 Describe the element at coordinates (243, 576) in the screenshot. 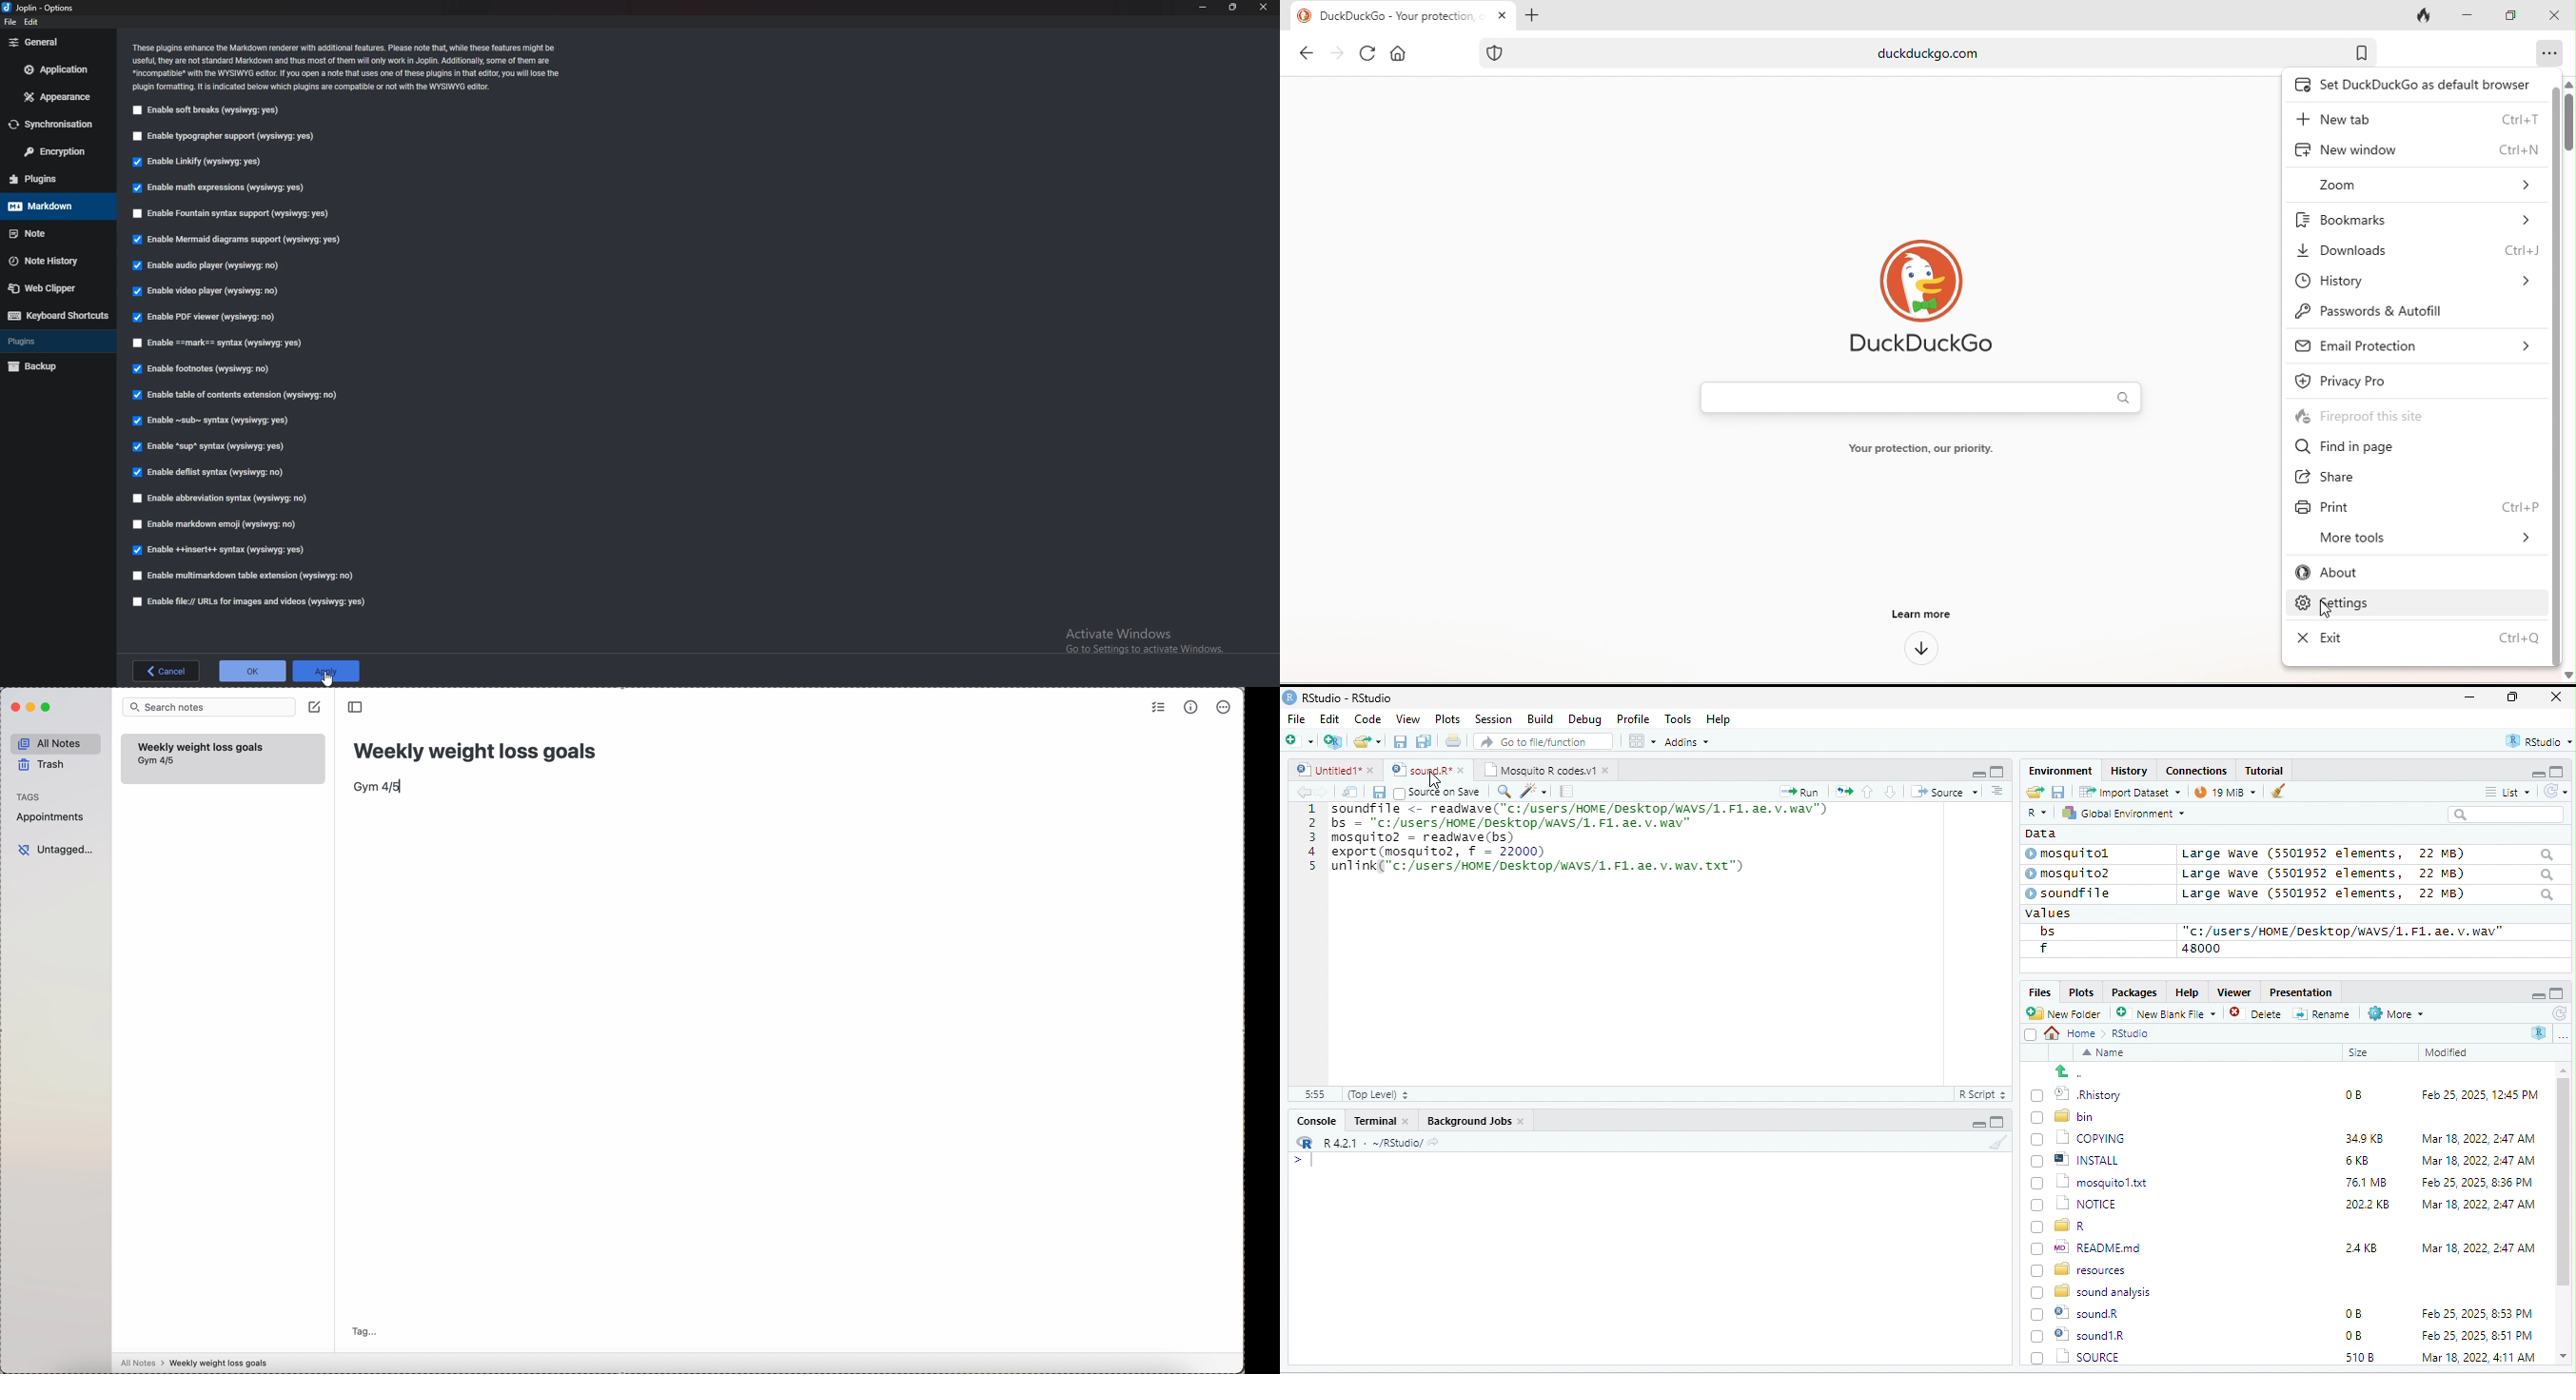

I see `enable multimarkdown table` at that location.